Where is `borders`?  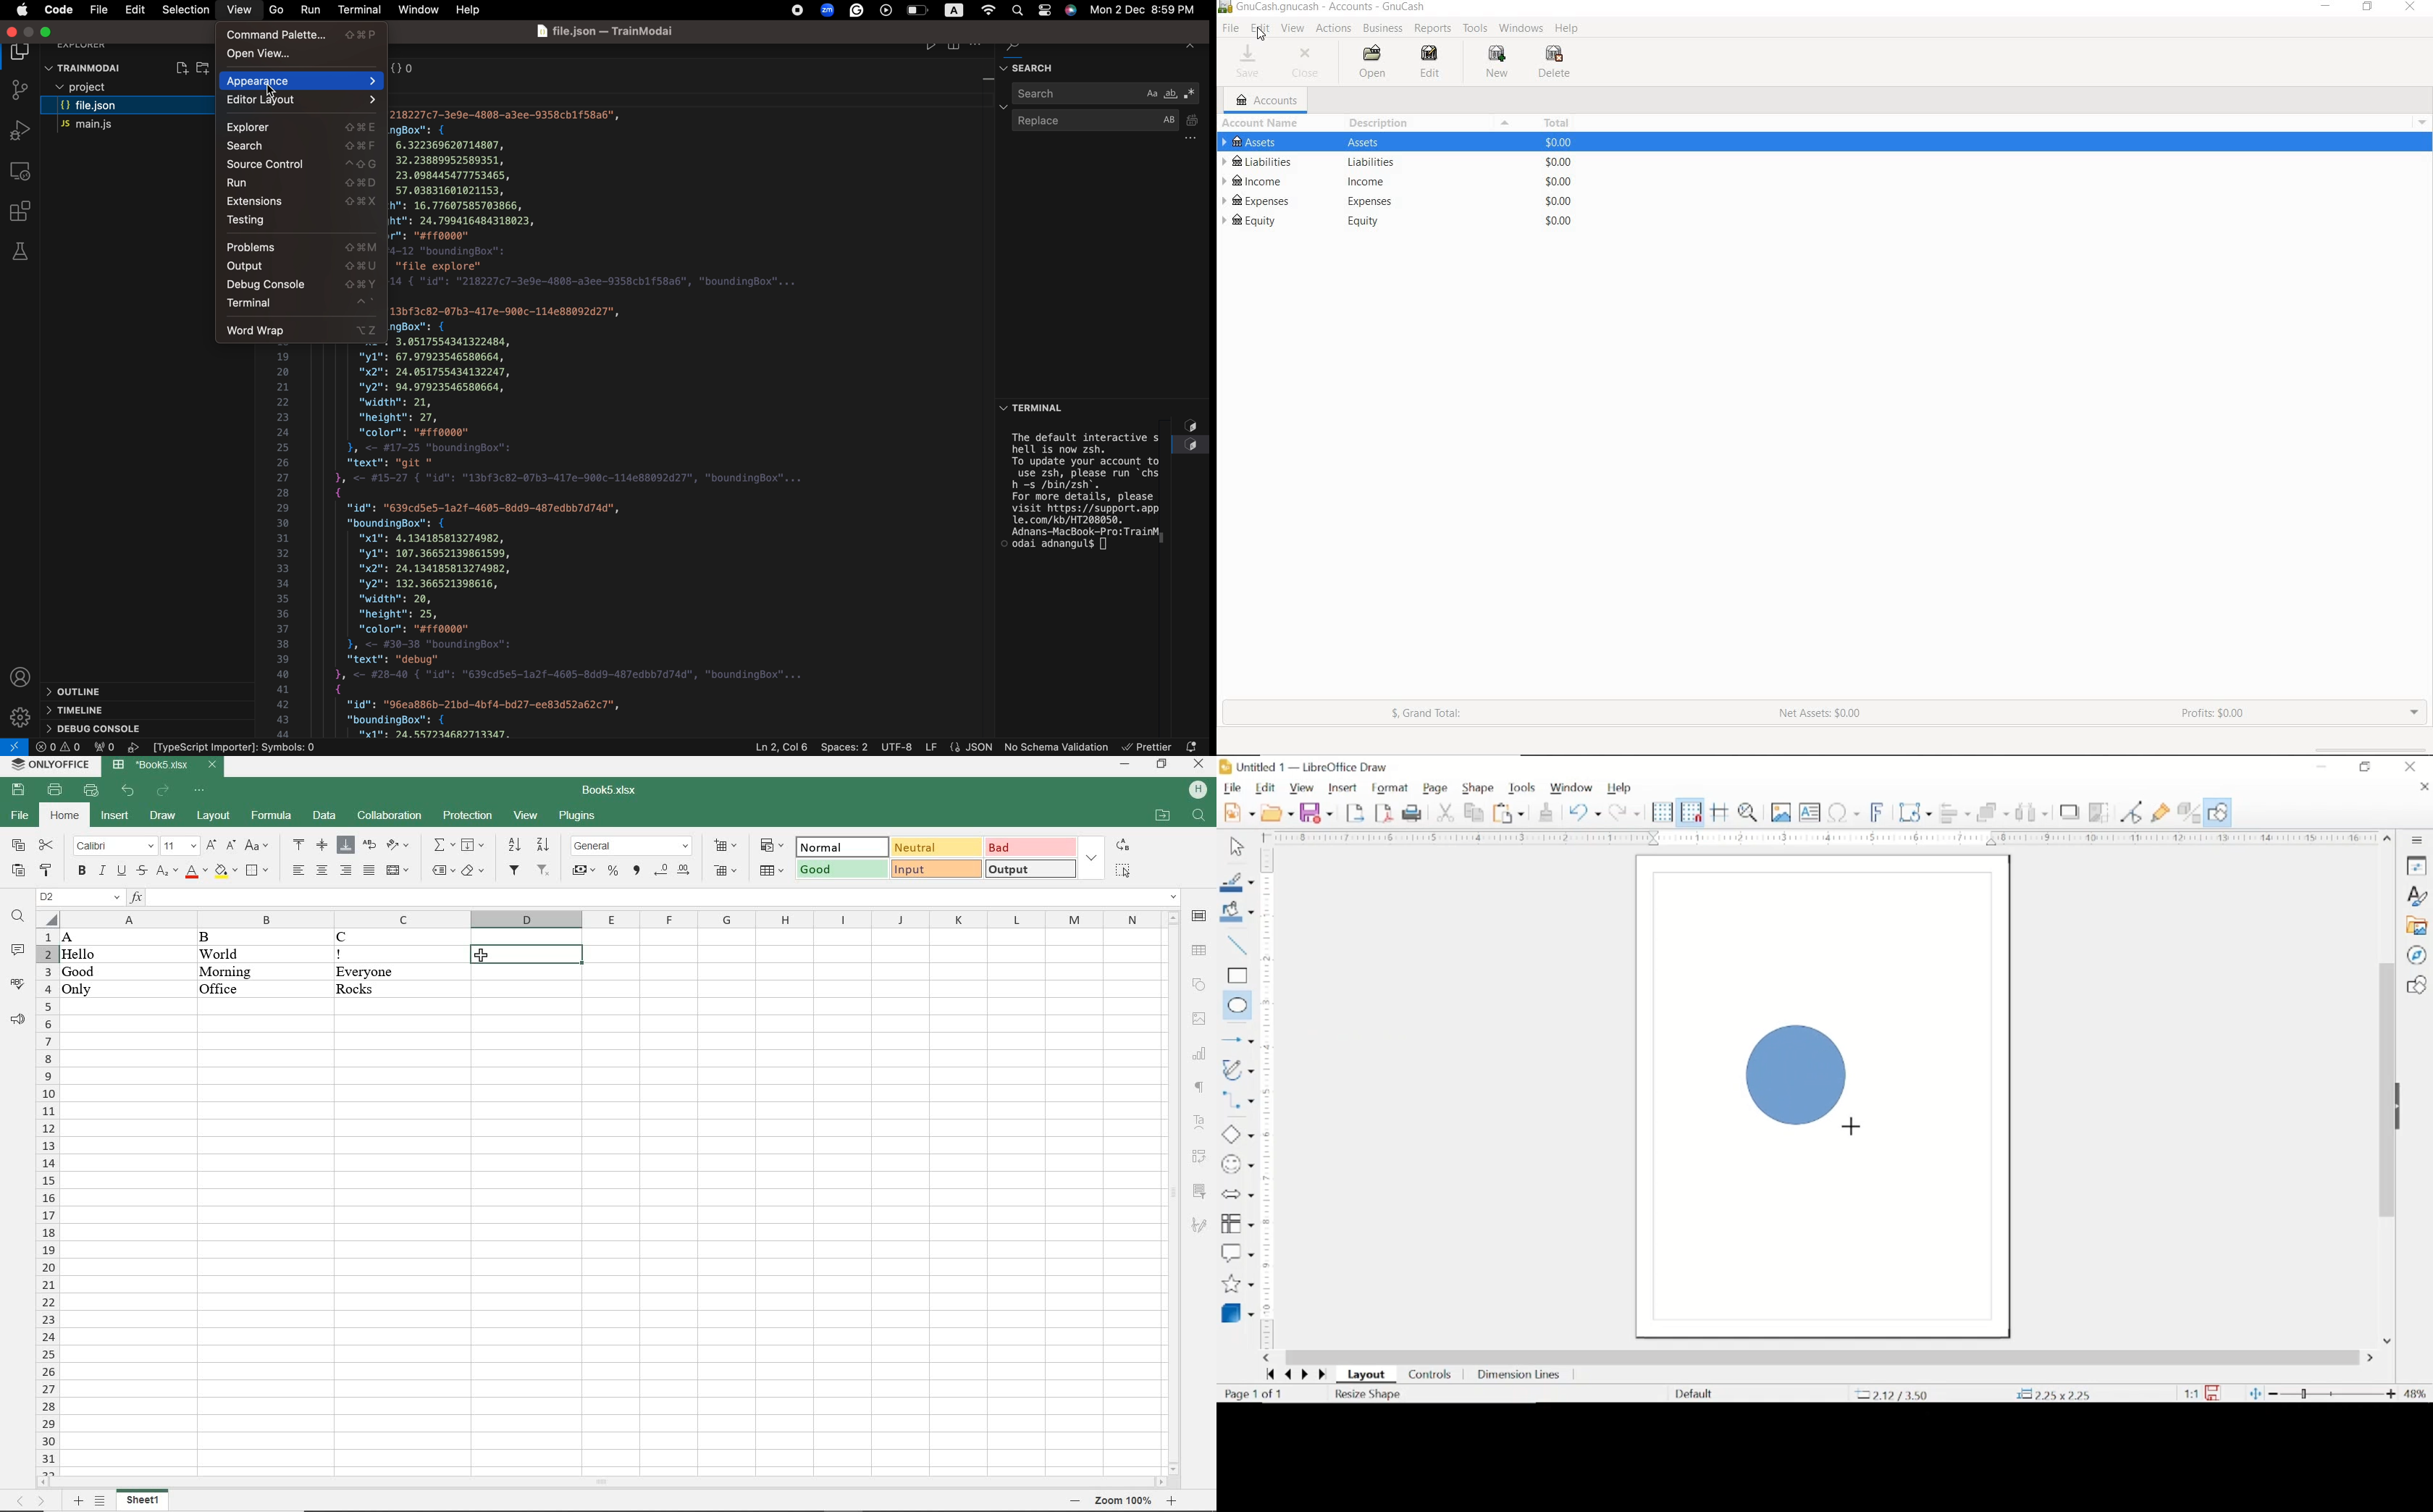 borders is located at coordinates (259, 871).